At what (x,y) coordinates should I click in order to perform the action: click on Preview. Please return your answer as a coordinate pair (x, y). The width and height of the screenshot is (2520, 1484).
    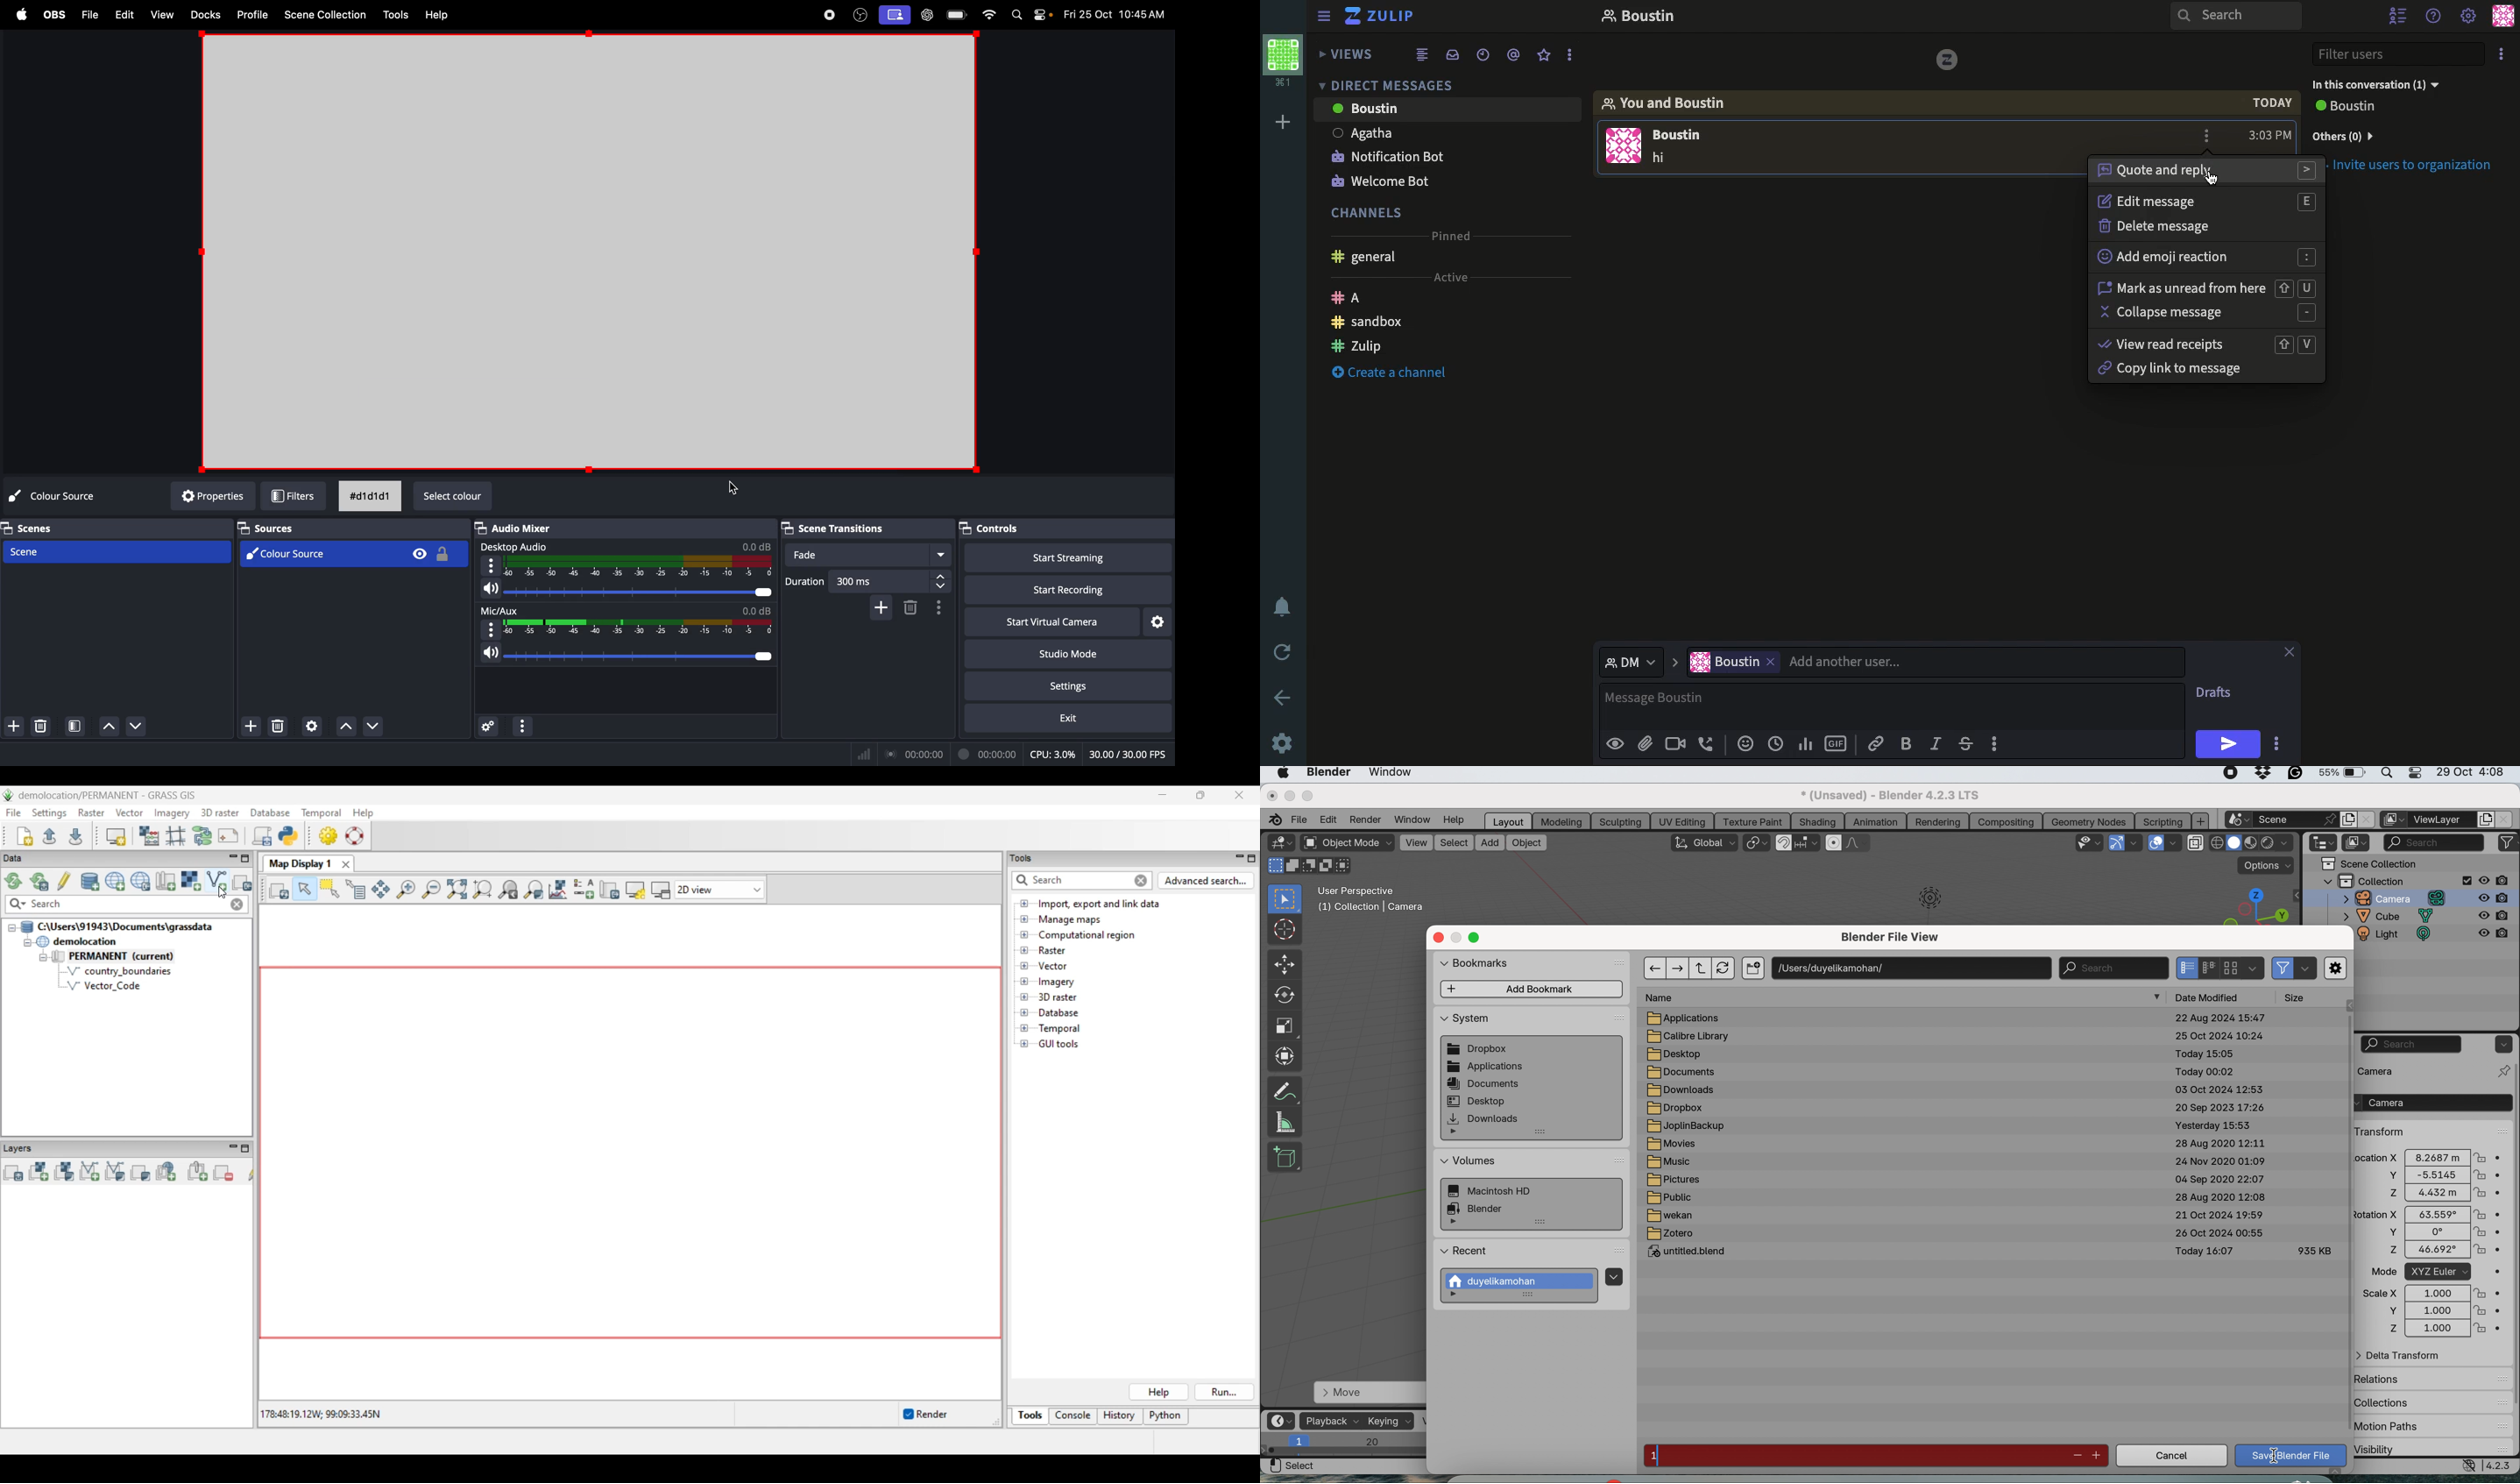
    Looking at the image, I should click on (1617, 742).